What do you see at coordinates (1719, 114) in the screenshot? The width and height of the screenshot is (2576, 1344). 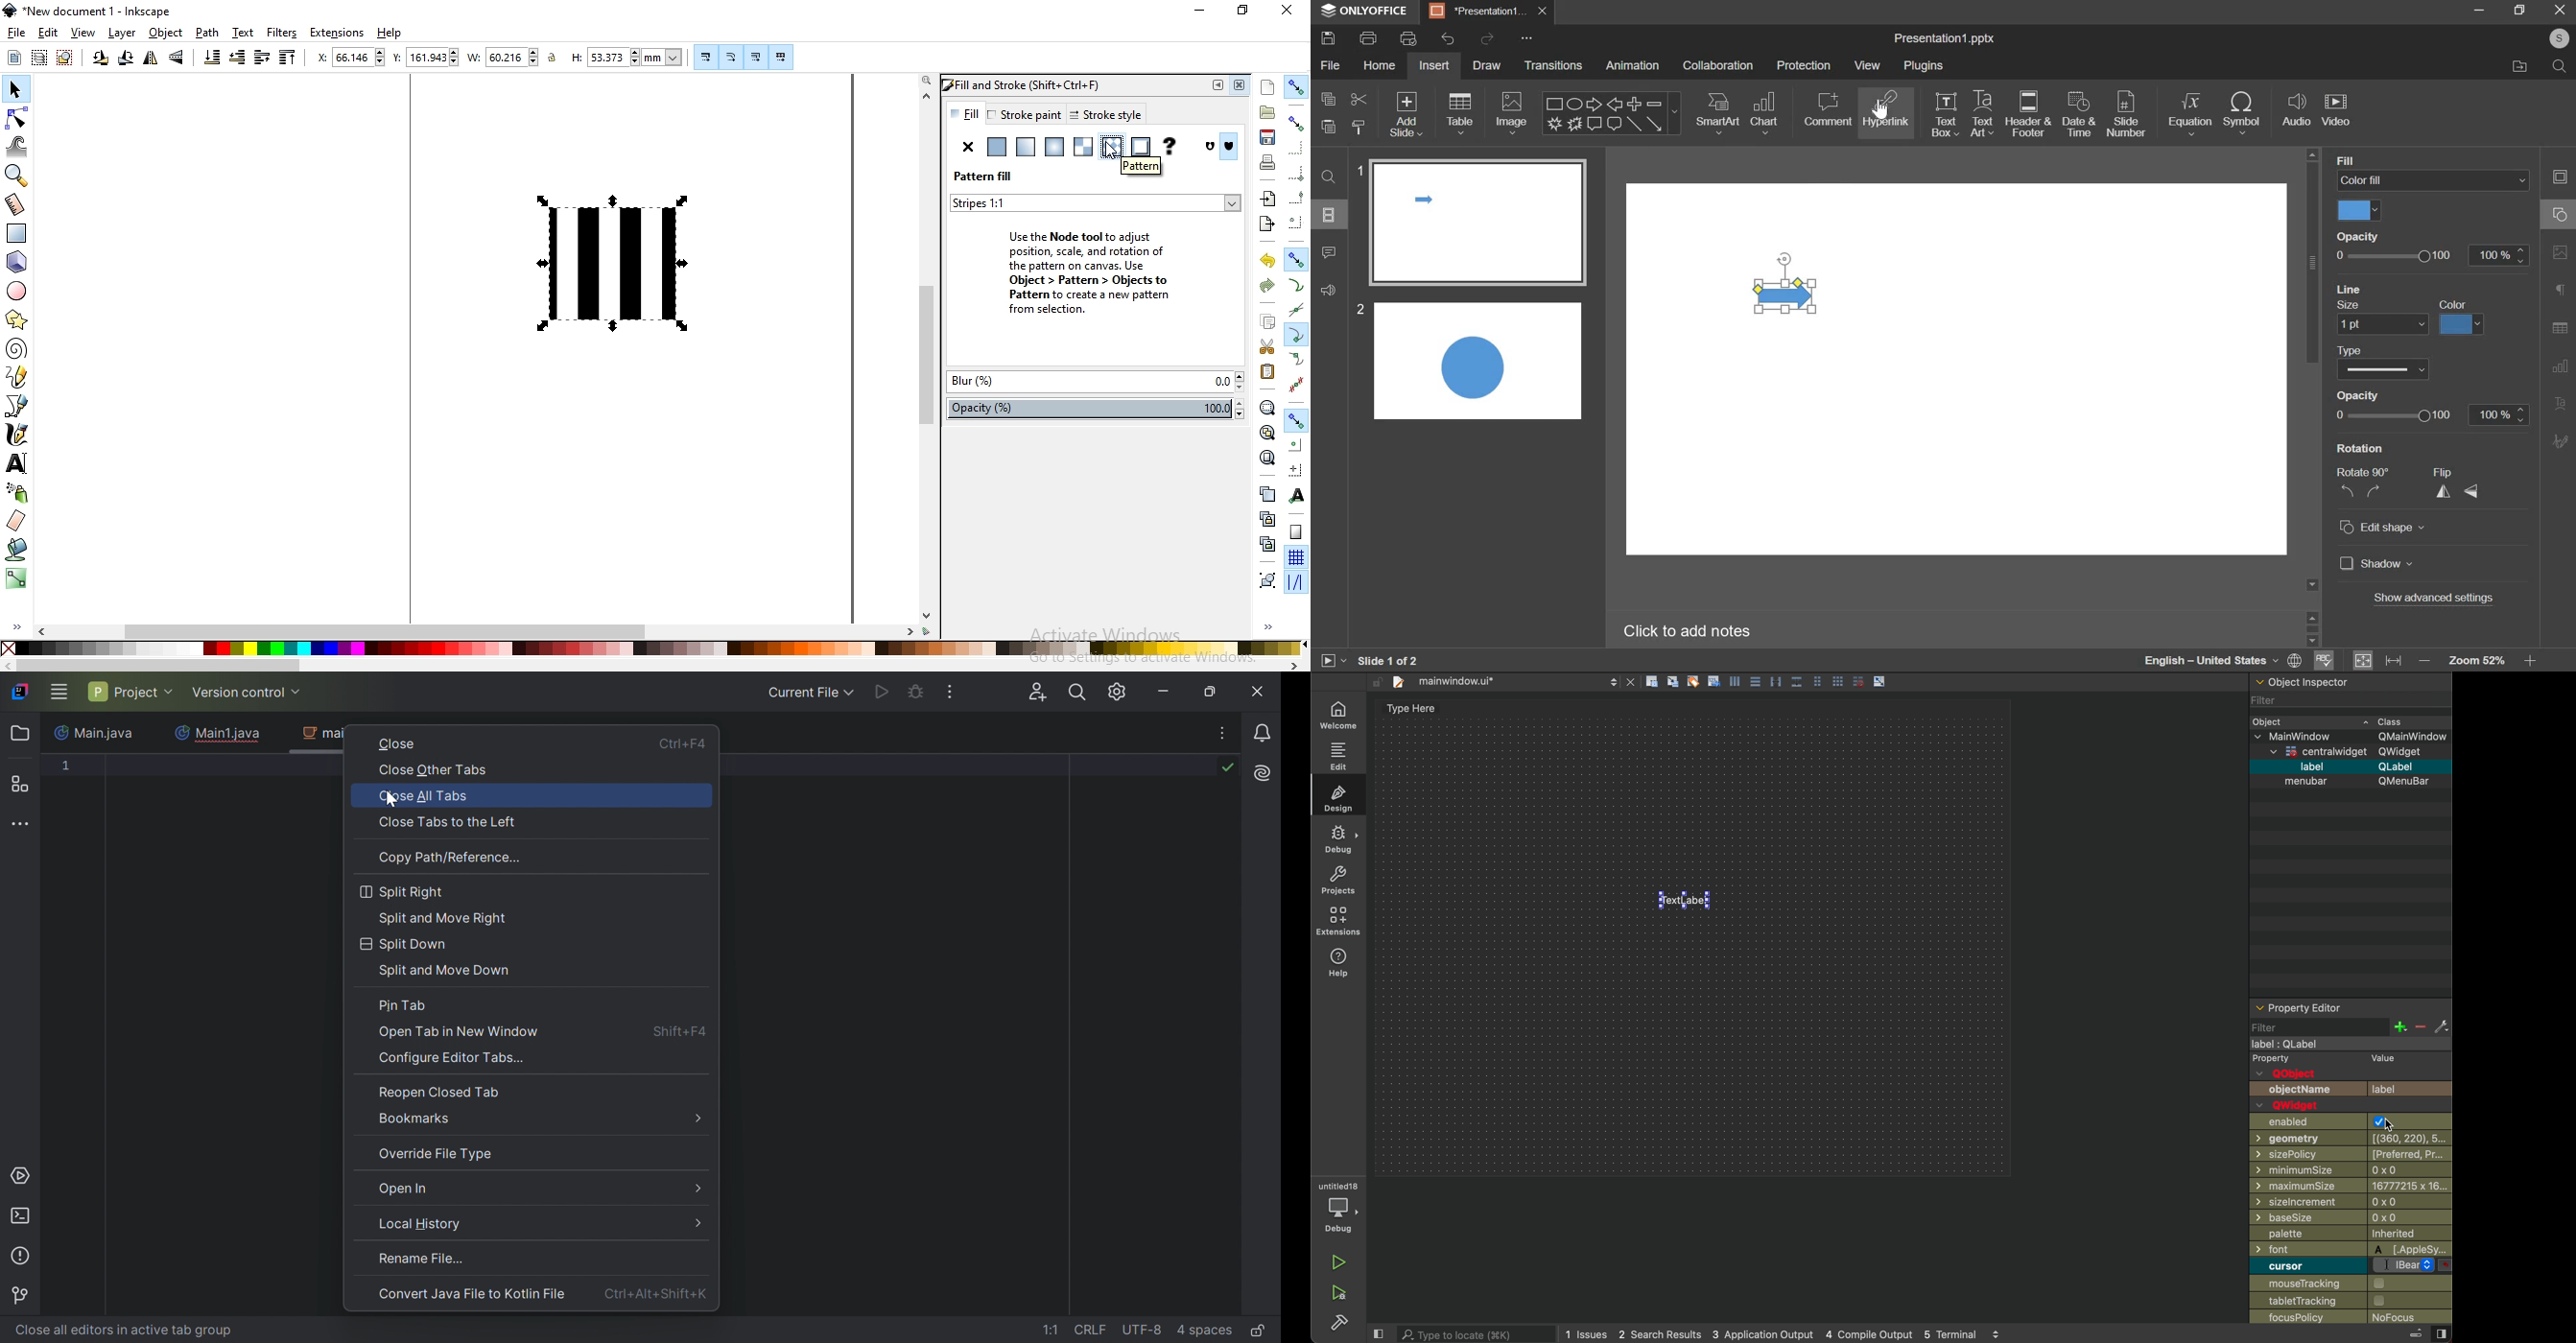 I see `smartart` at bounding box center [1719, 114].